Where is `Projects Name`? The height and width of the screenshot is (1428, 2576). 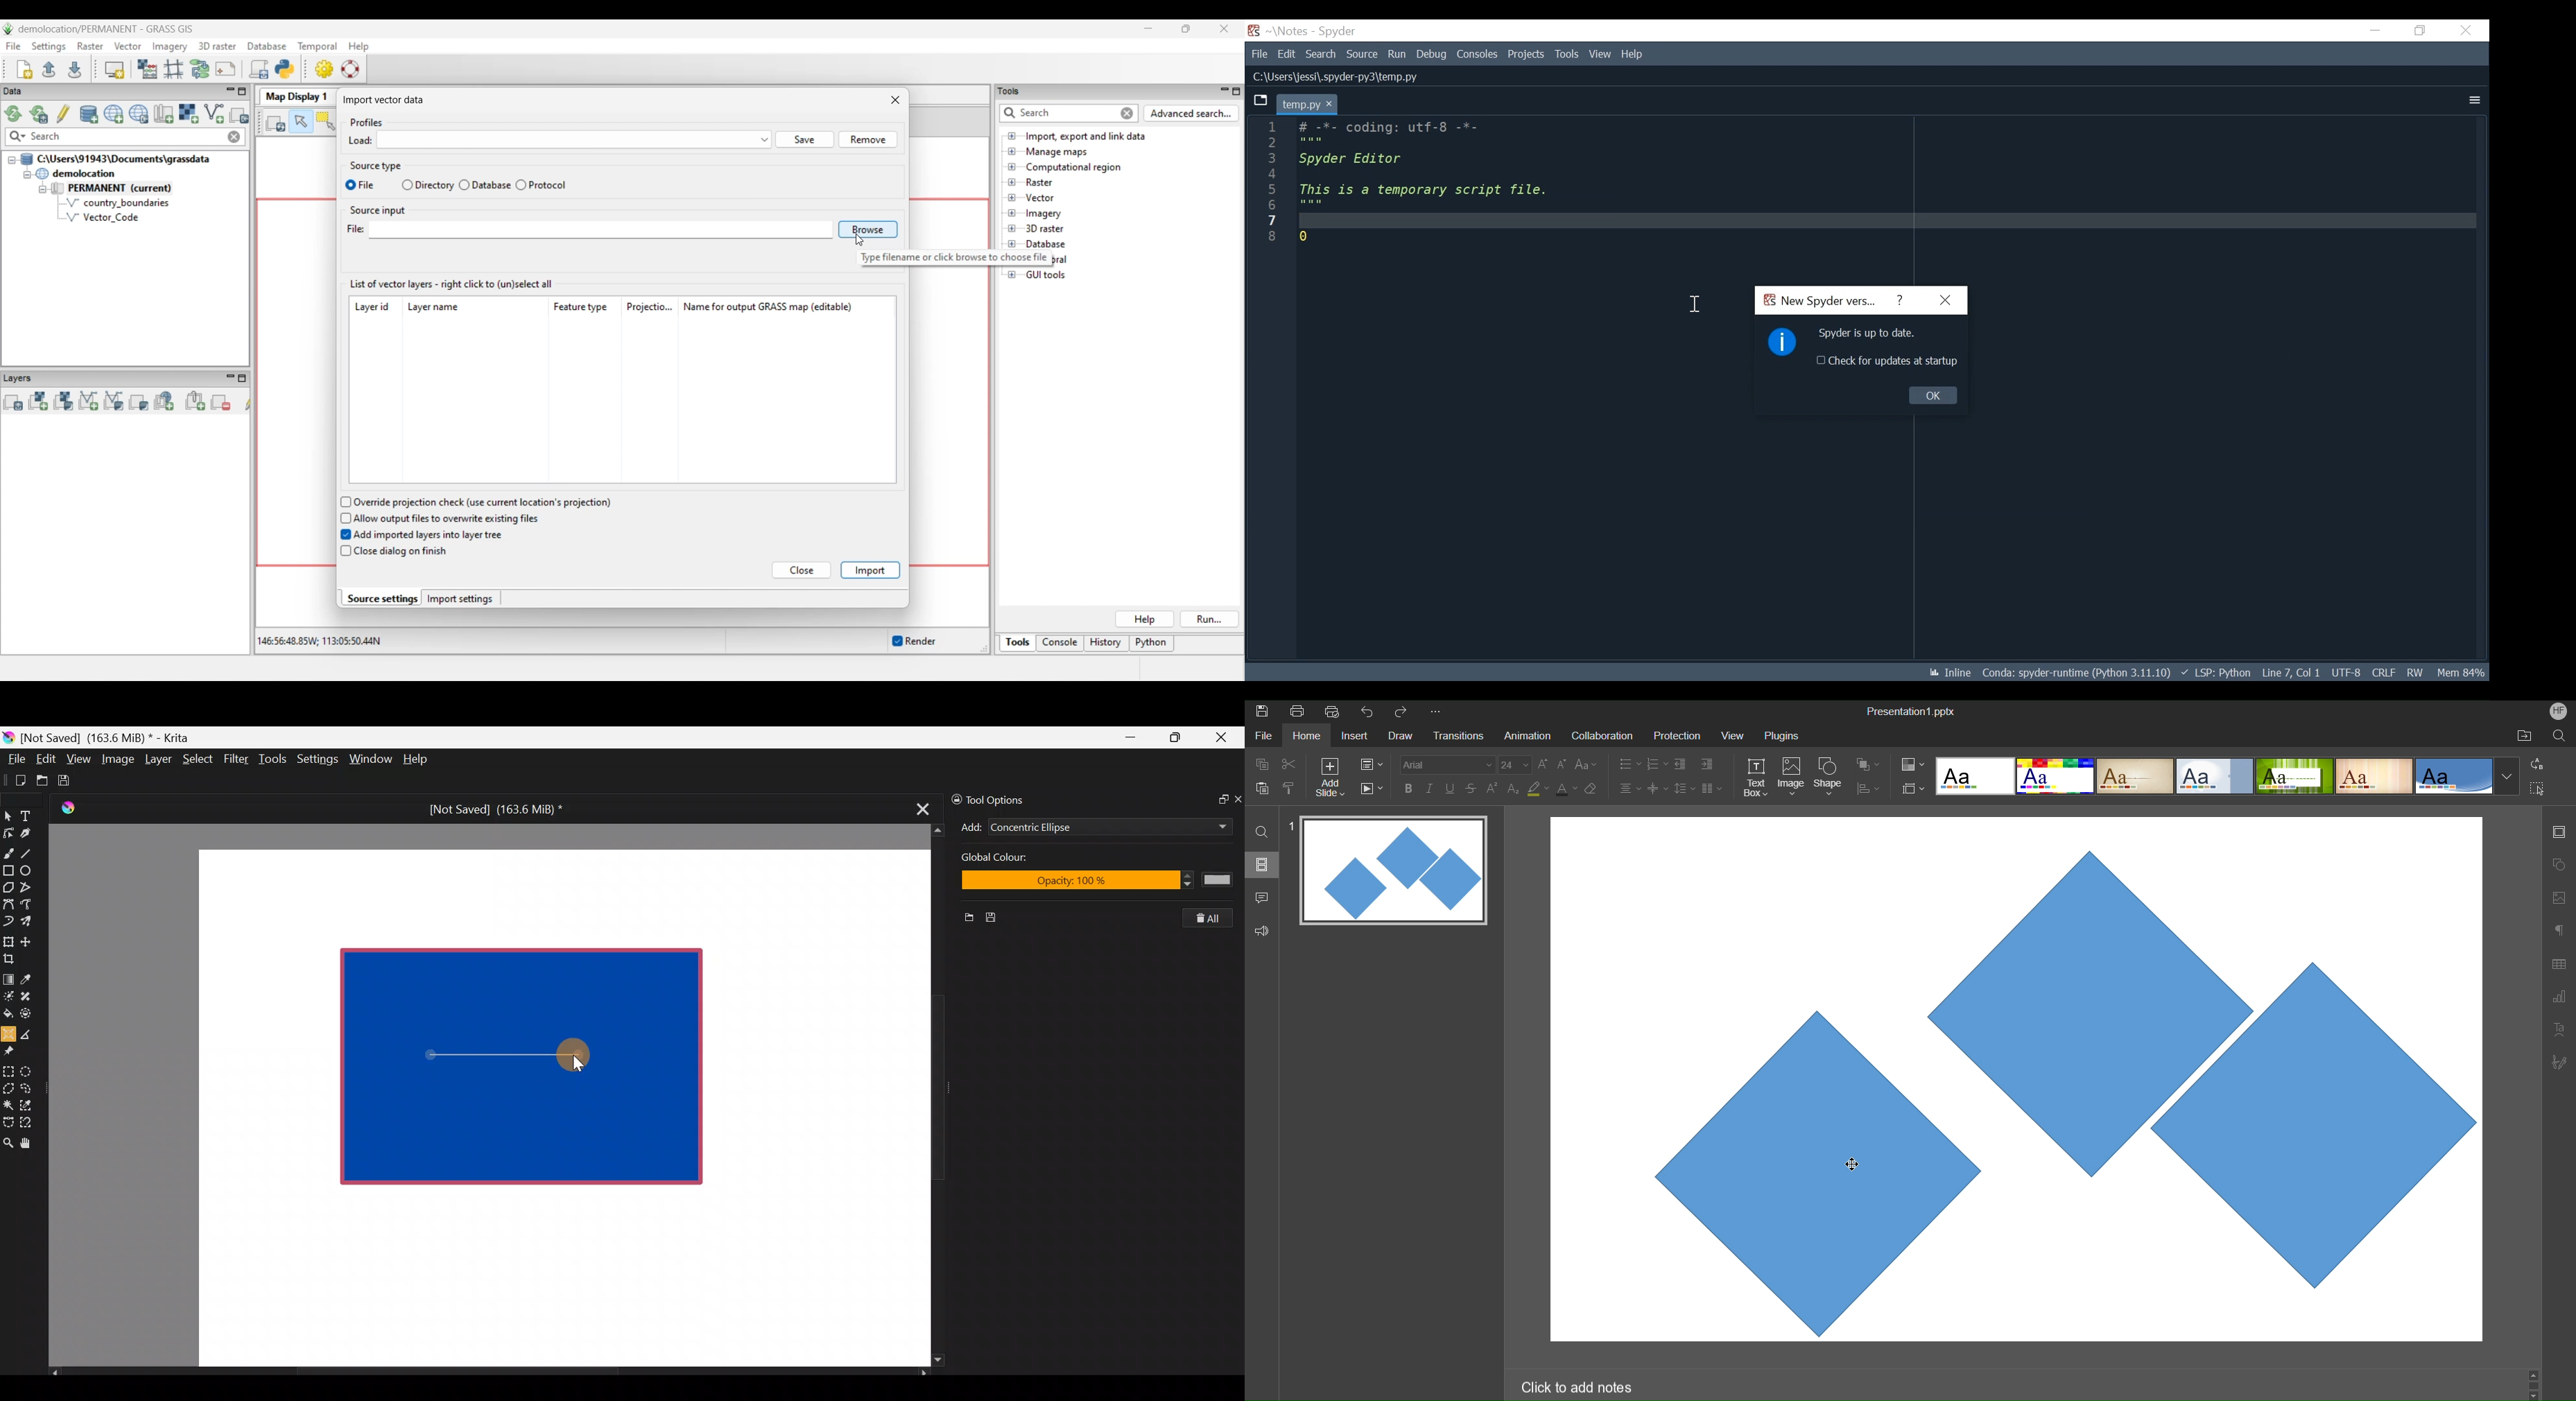 Projects Name is located at coordinates (1291, 31).